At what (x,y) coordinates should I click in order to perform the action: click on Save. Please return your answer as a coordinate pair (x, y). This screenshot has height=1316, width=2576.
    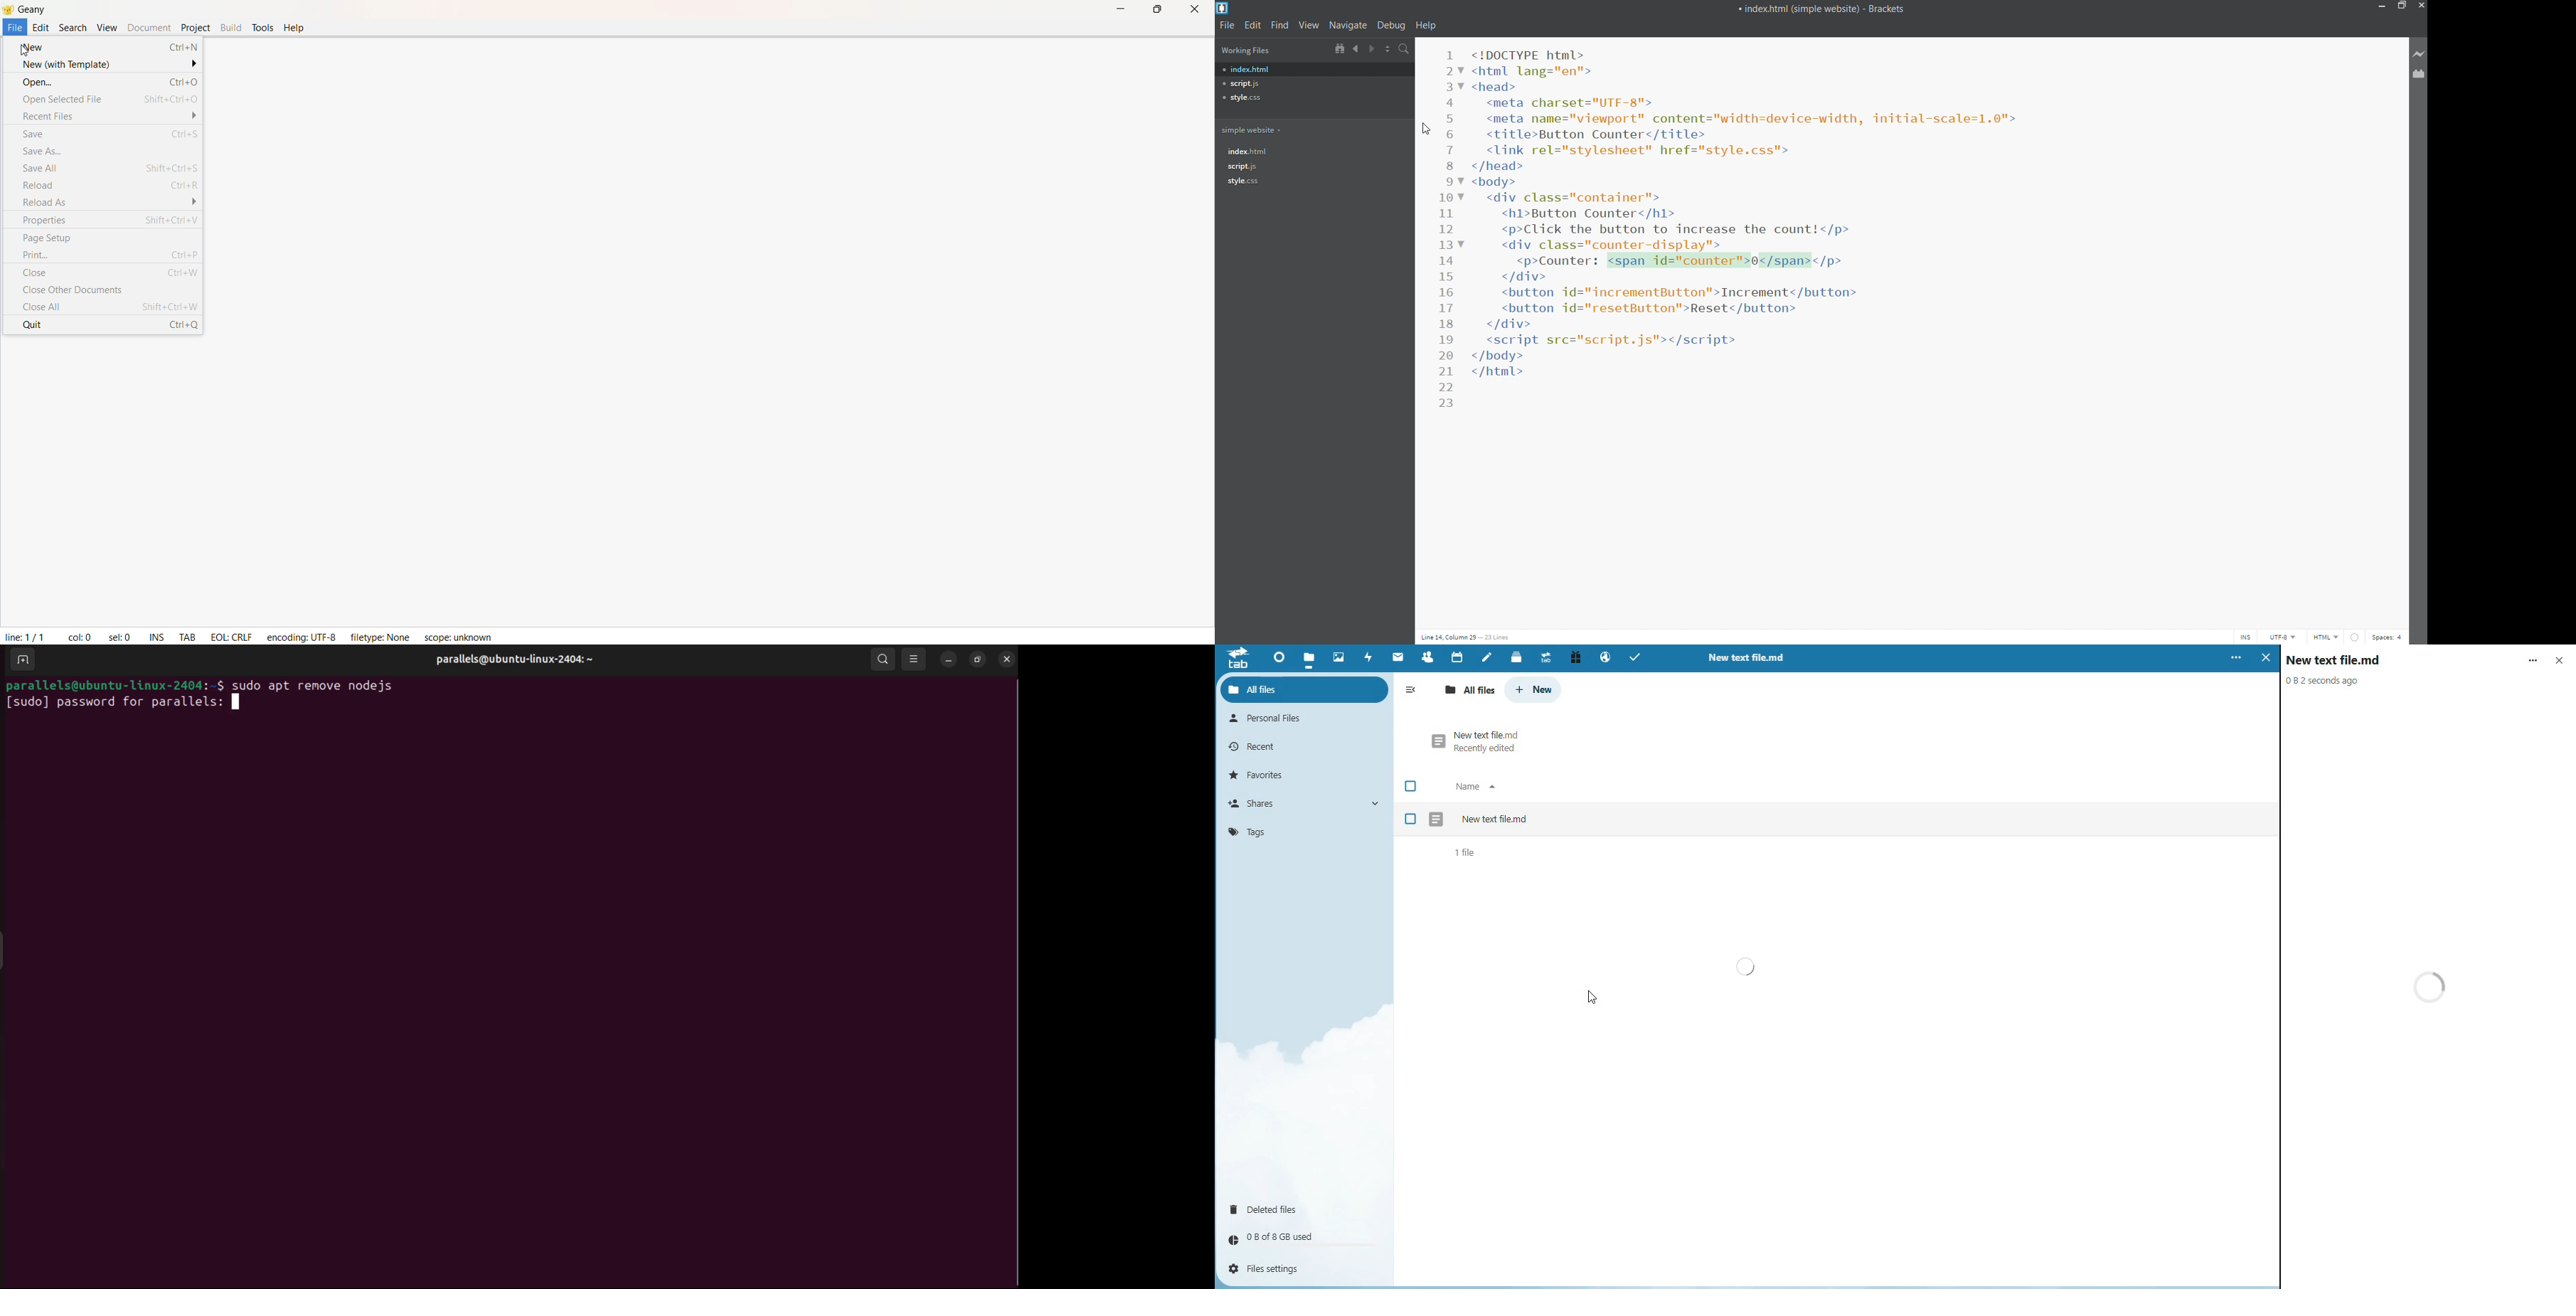
    Looking at the image, I should click on (108, 134).